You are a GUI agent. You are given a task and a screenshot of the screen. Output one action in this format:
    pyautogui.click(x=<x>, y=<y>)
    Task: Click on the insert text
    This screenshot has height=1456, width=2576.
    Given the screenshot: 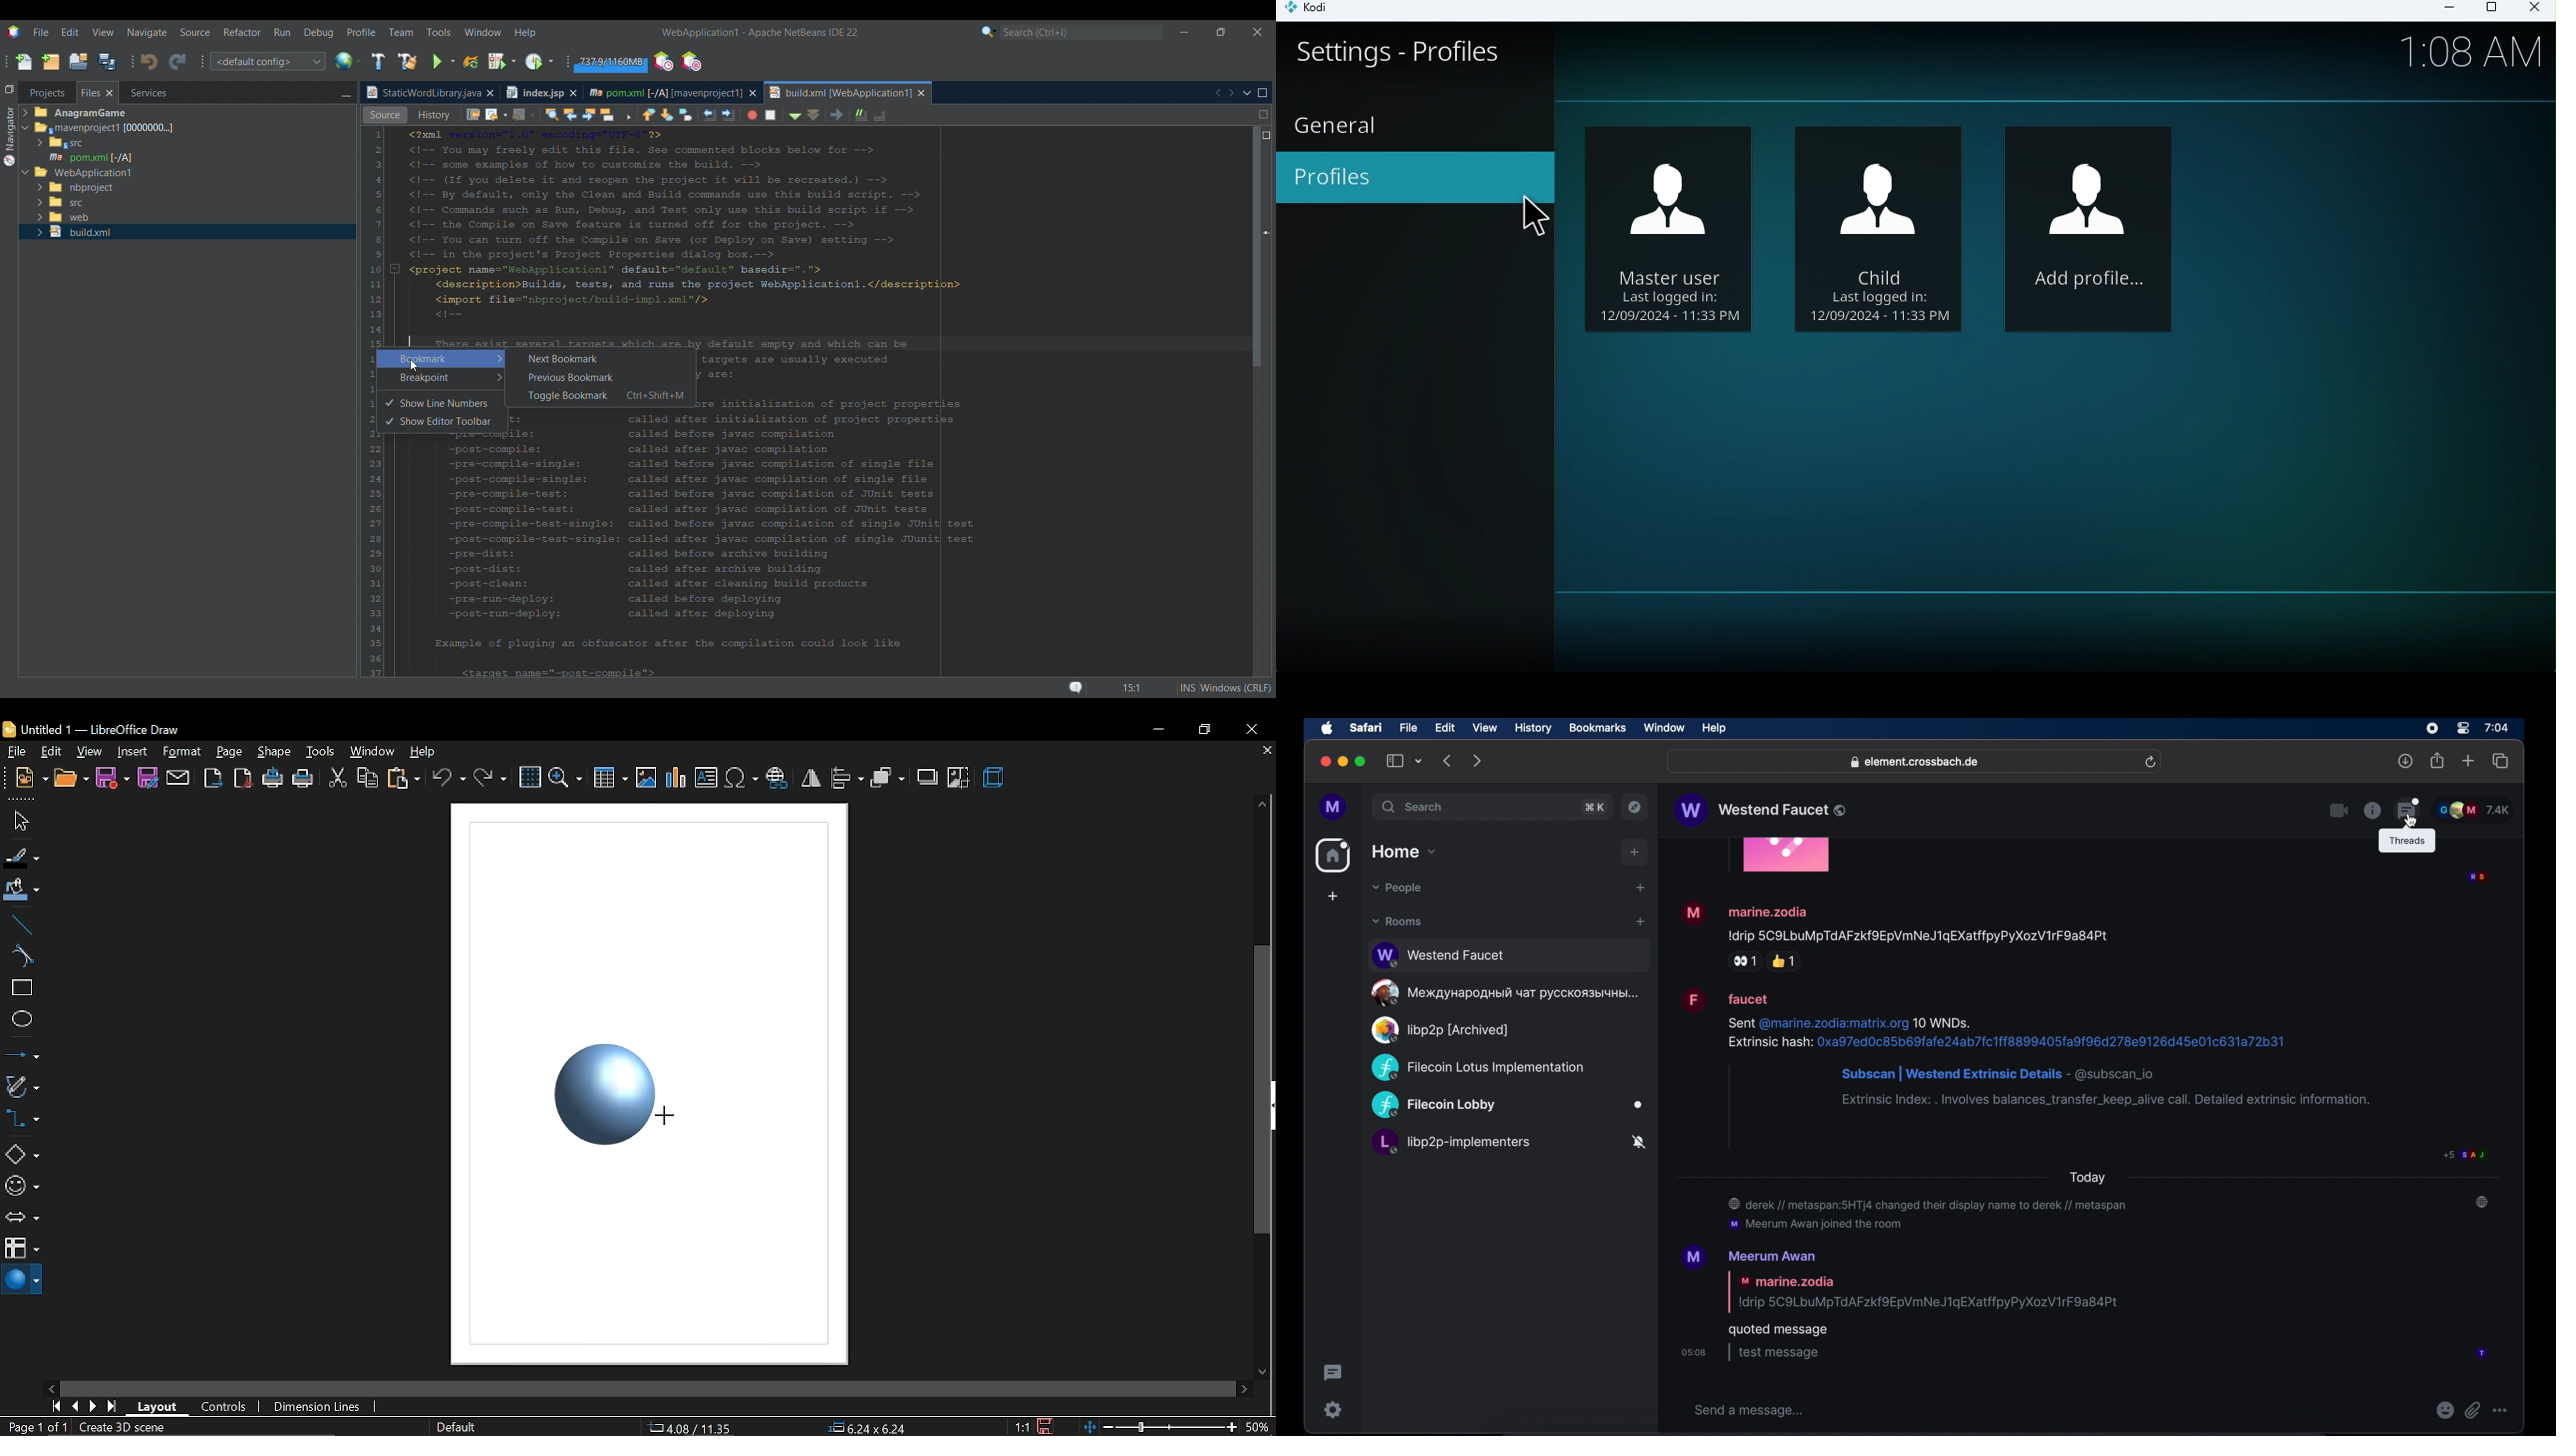 What is the action you would take?
    pyautogui.click(x=706, y=778)
    